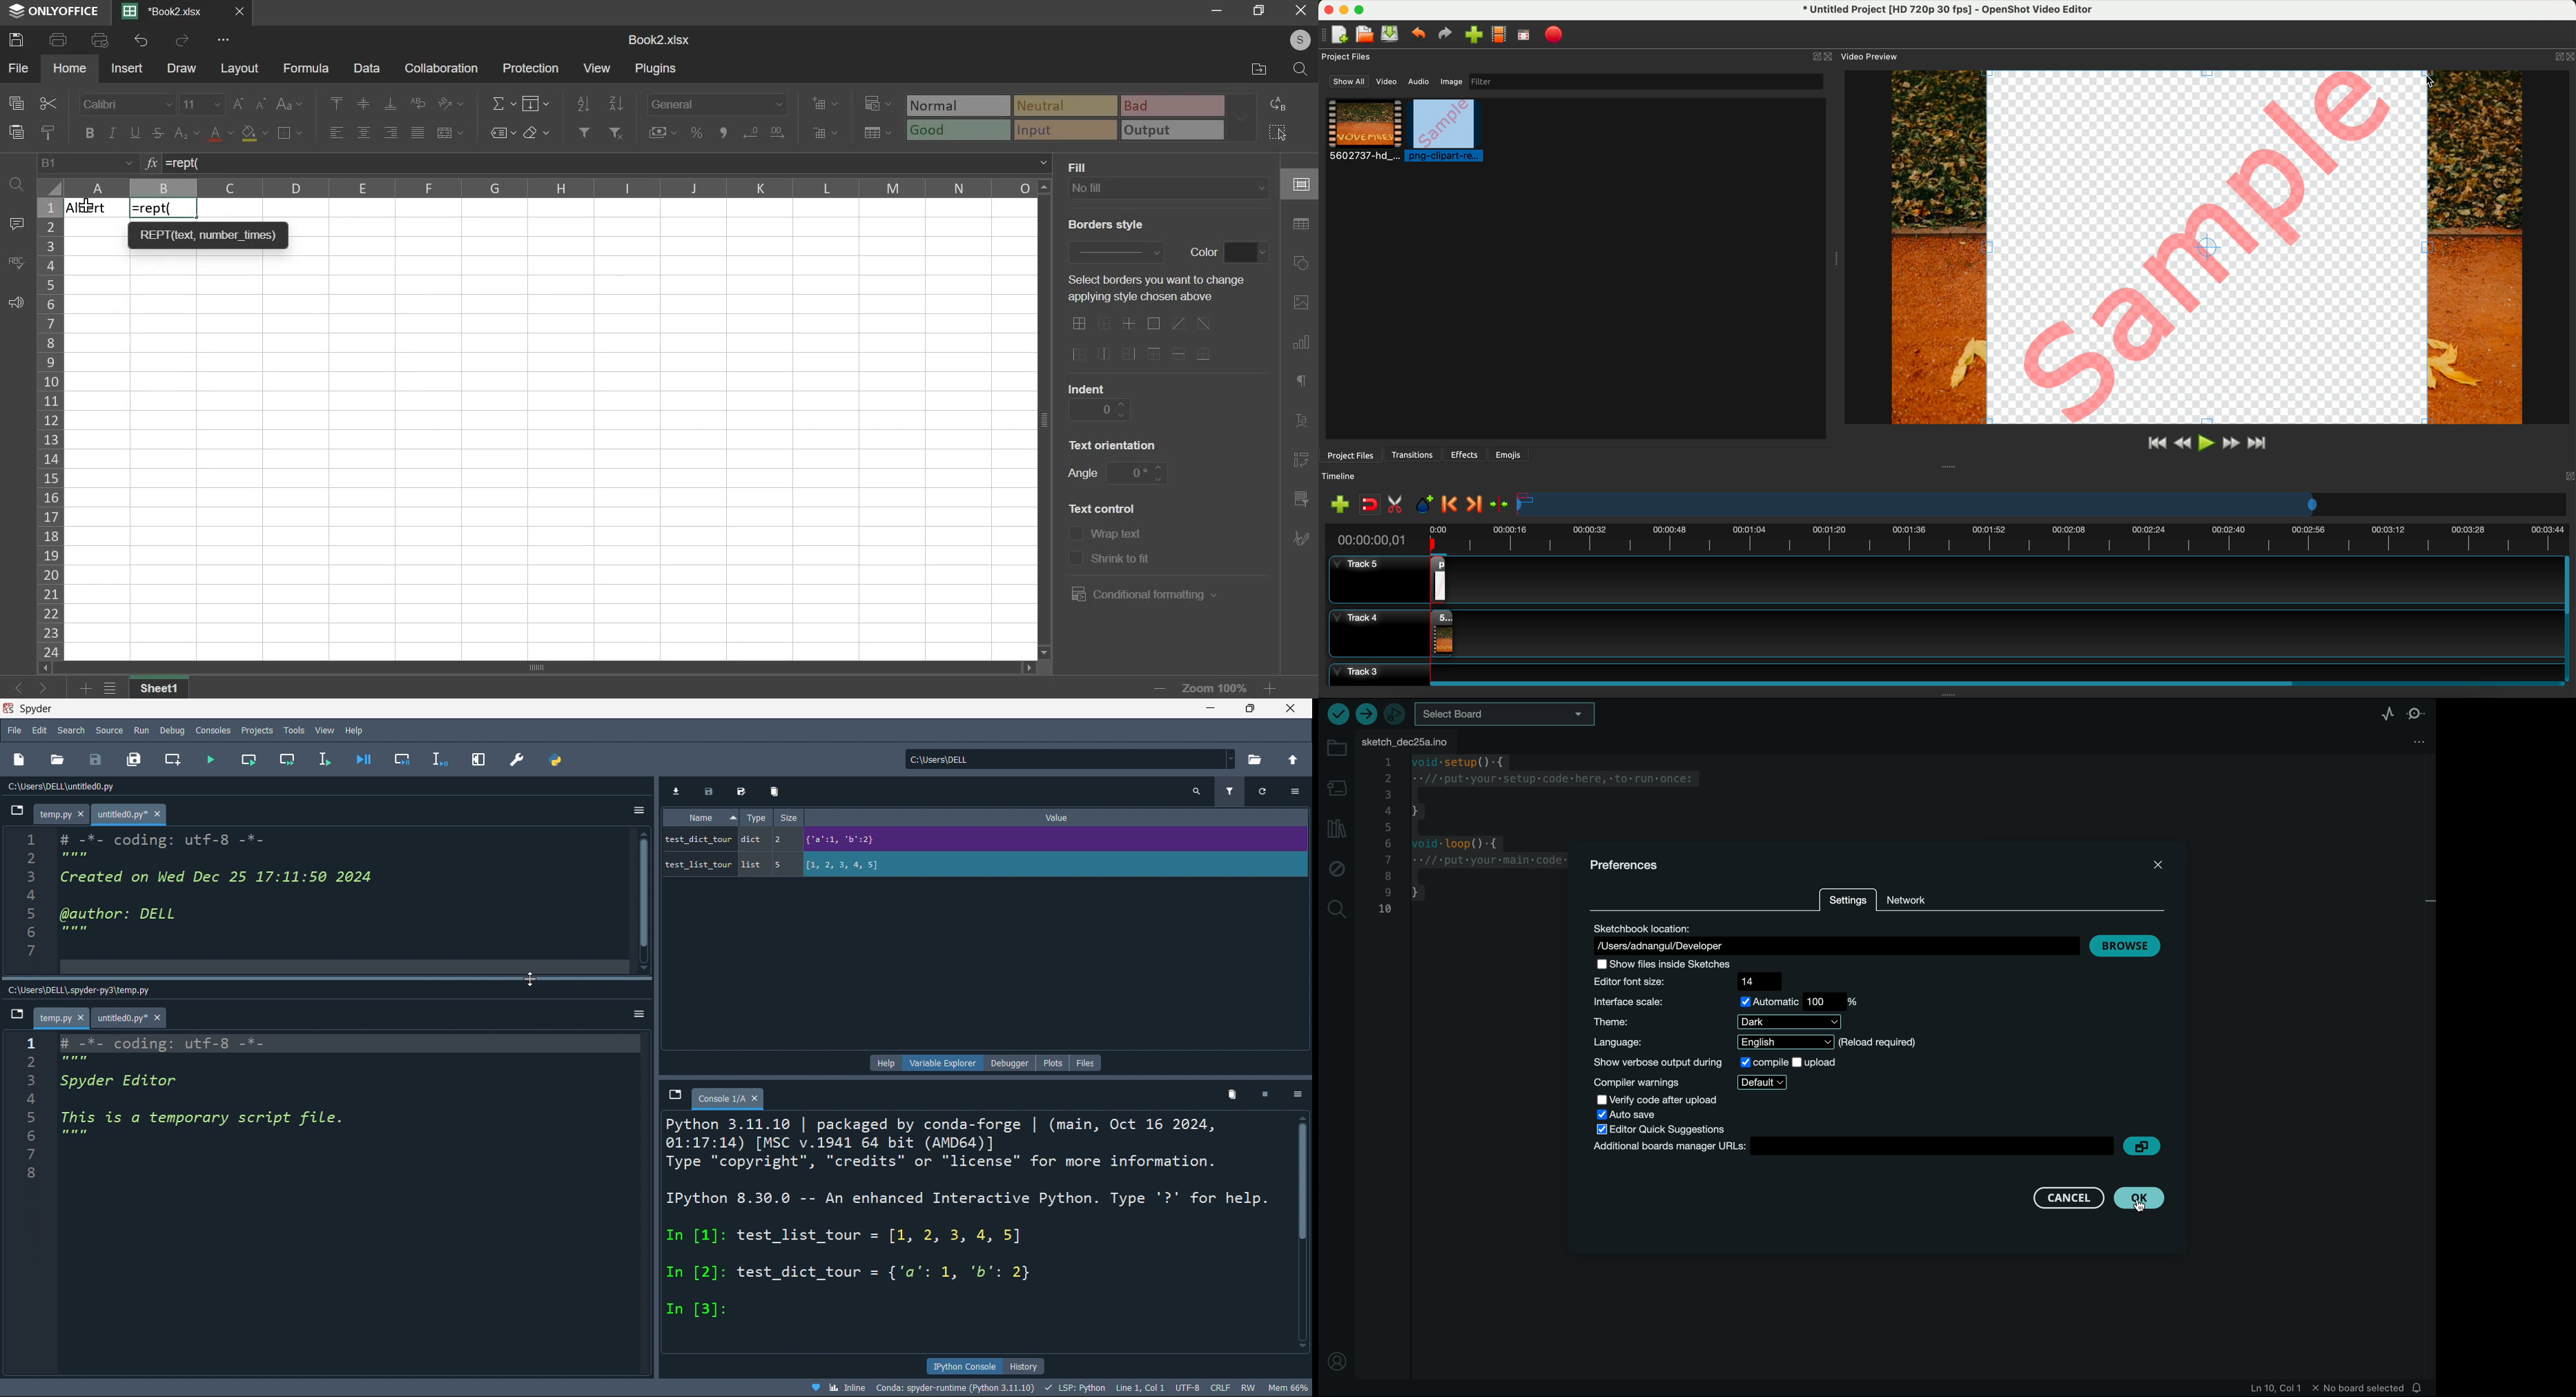 The width and height of the screenshot is (2576, 1400). Describe the element at coordinates (1659, 1100) in the screenshot. I see `verify  code` at that location.